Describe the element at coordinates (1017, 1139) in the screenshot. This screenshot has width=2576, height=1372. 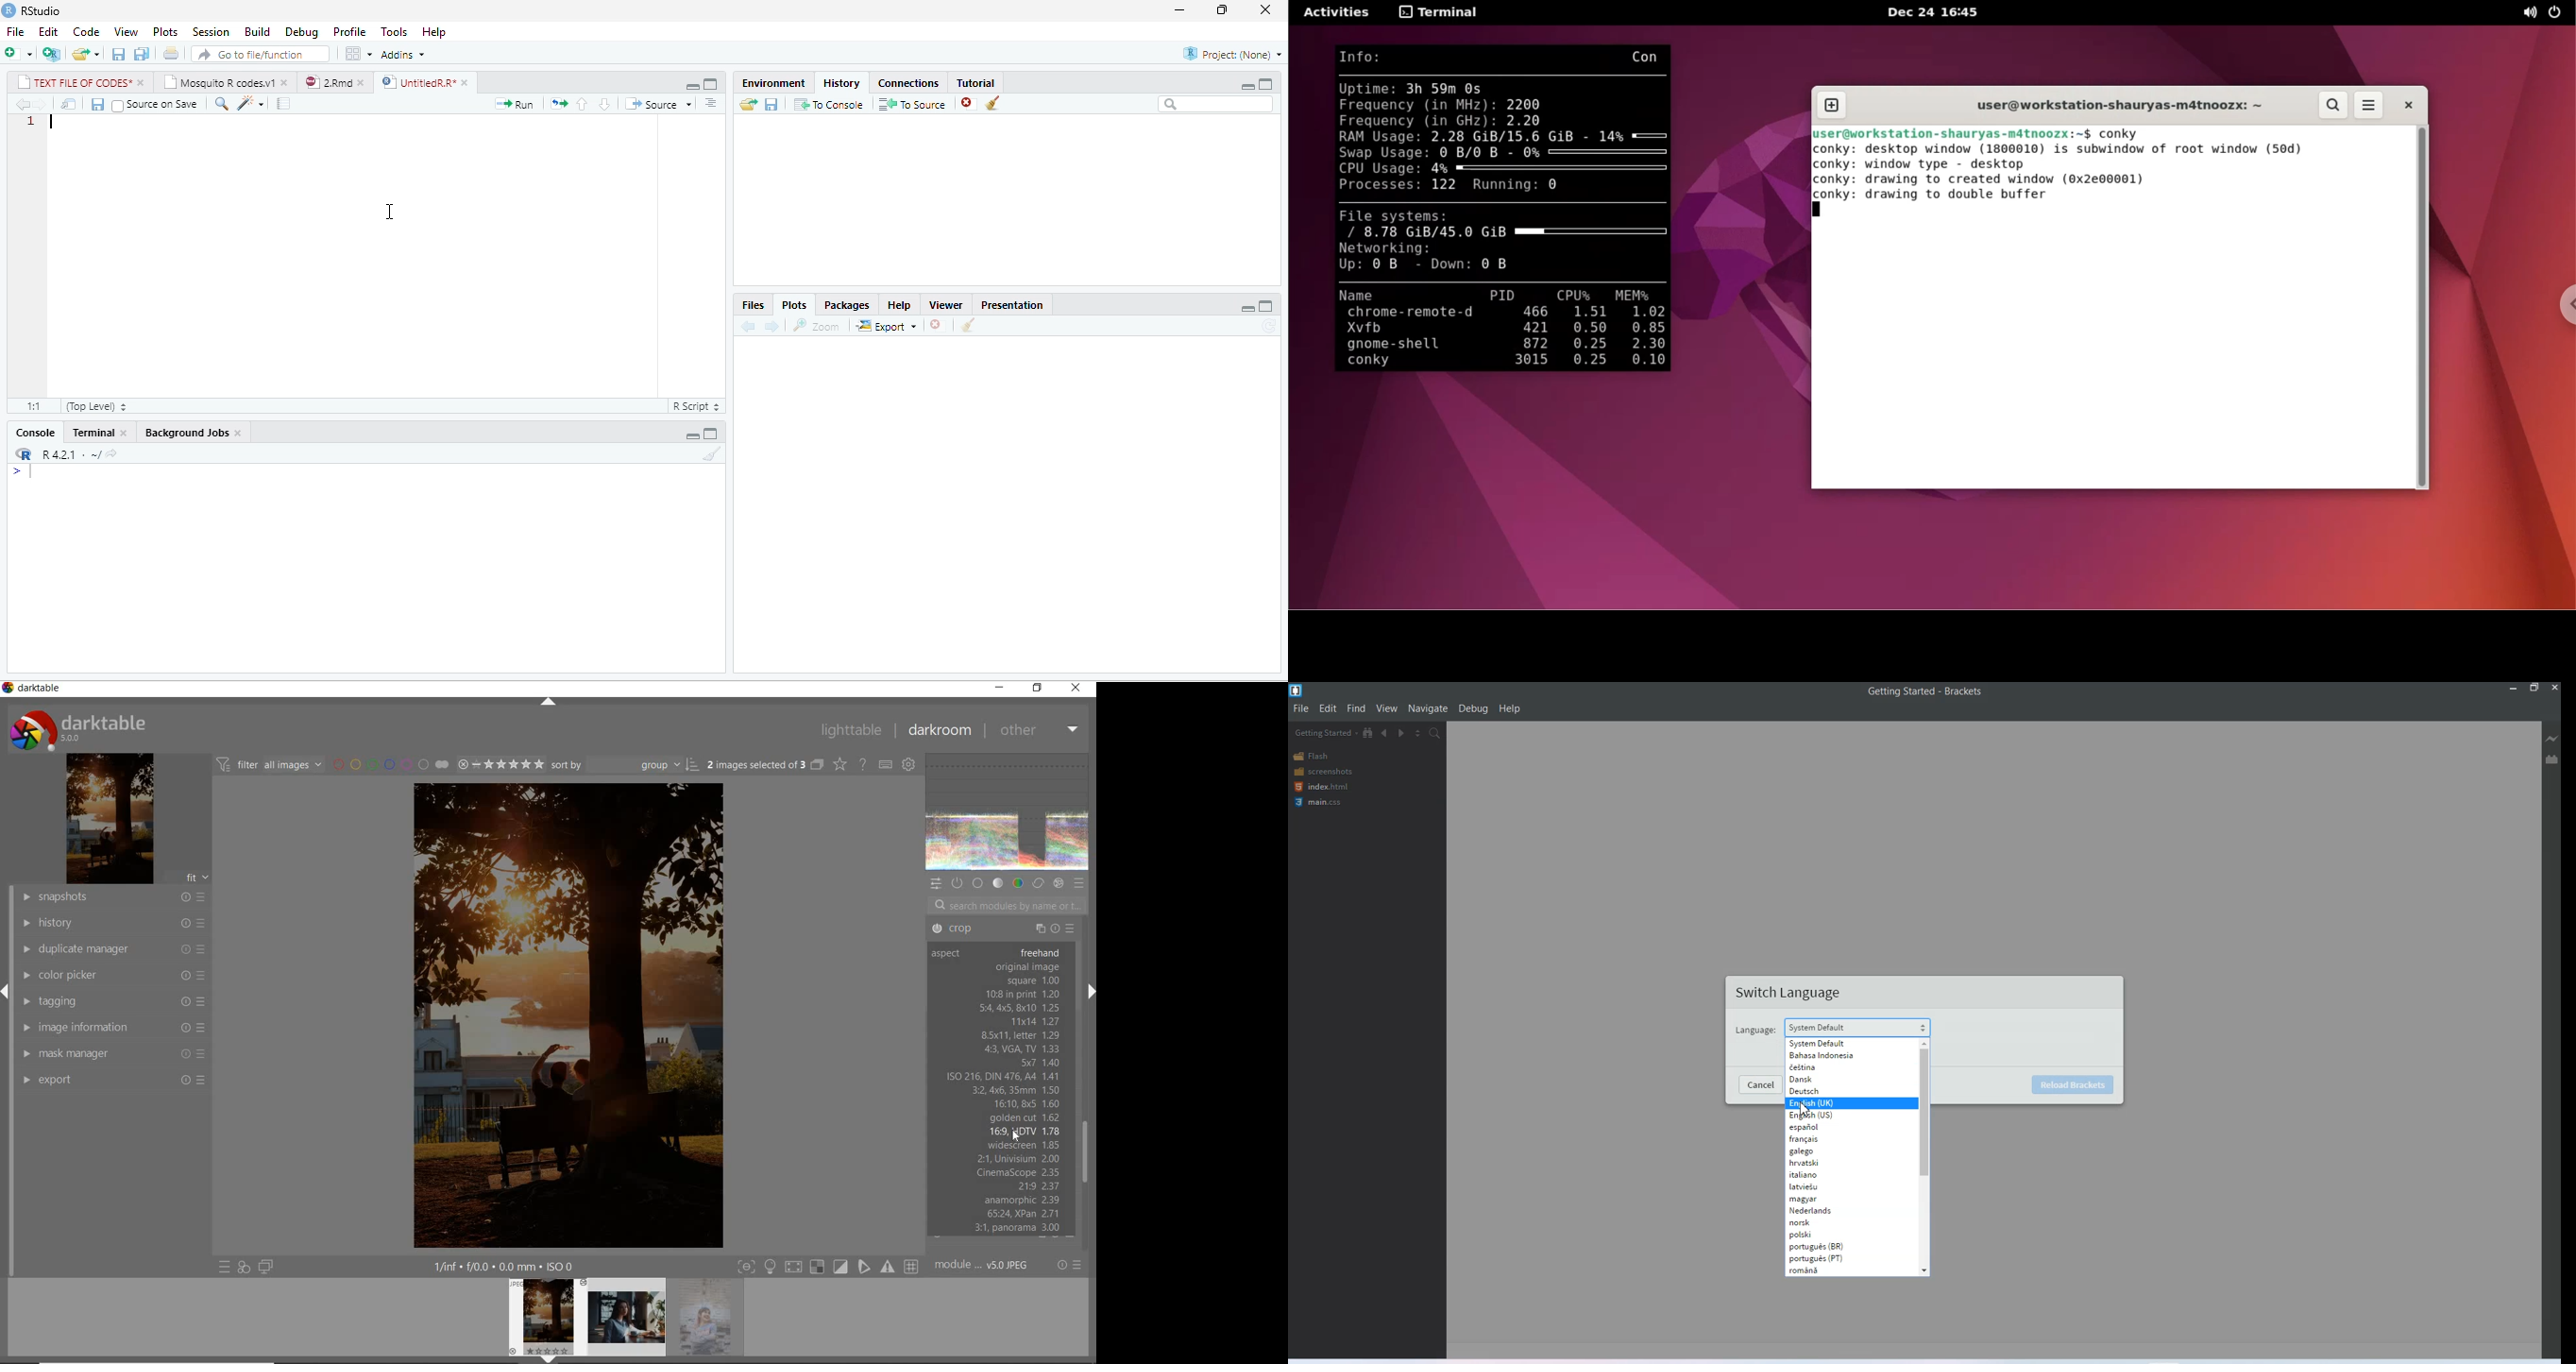
I see `cursor` at that location.